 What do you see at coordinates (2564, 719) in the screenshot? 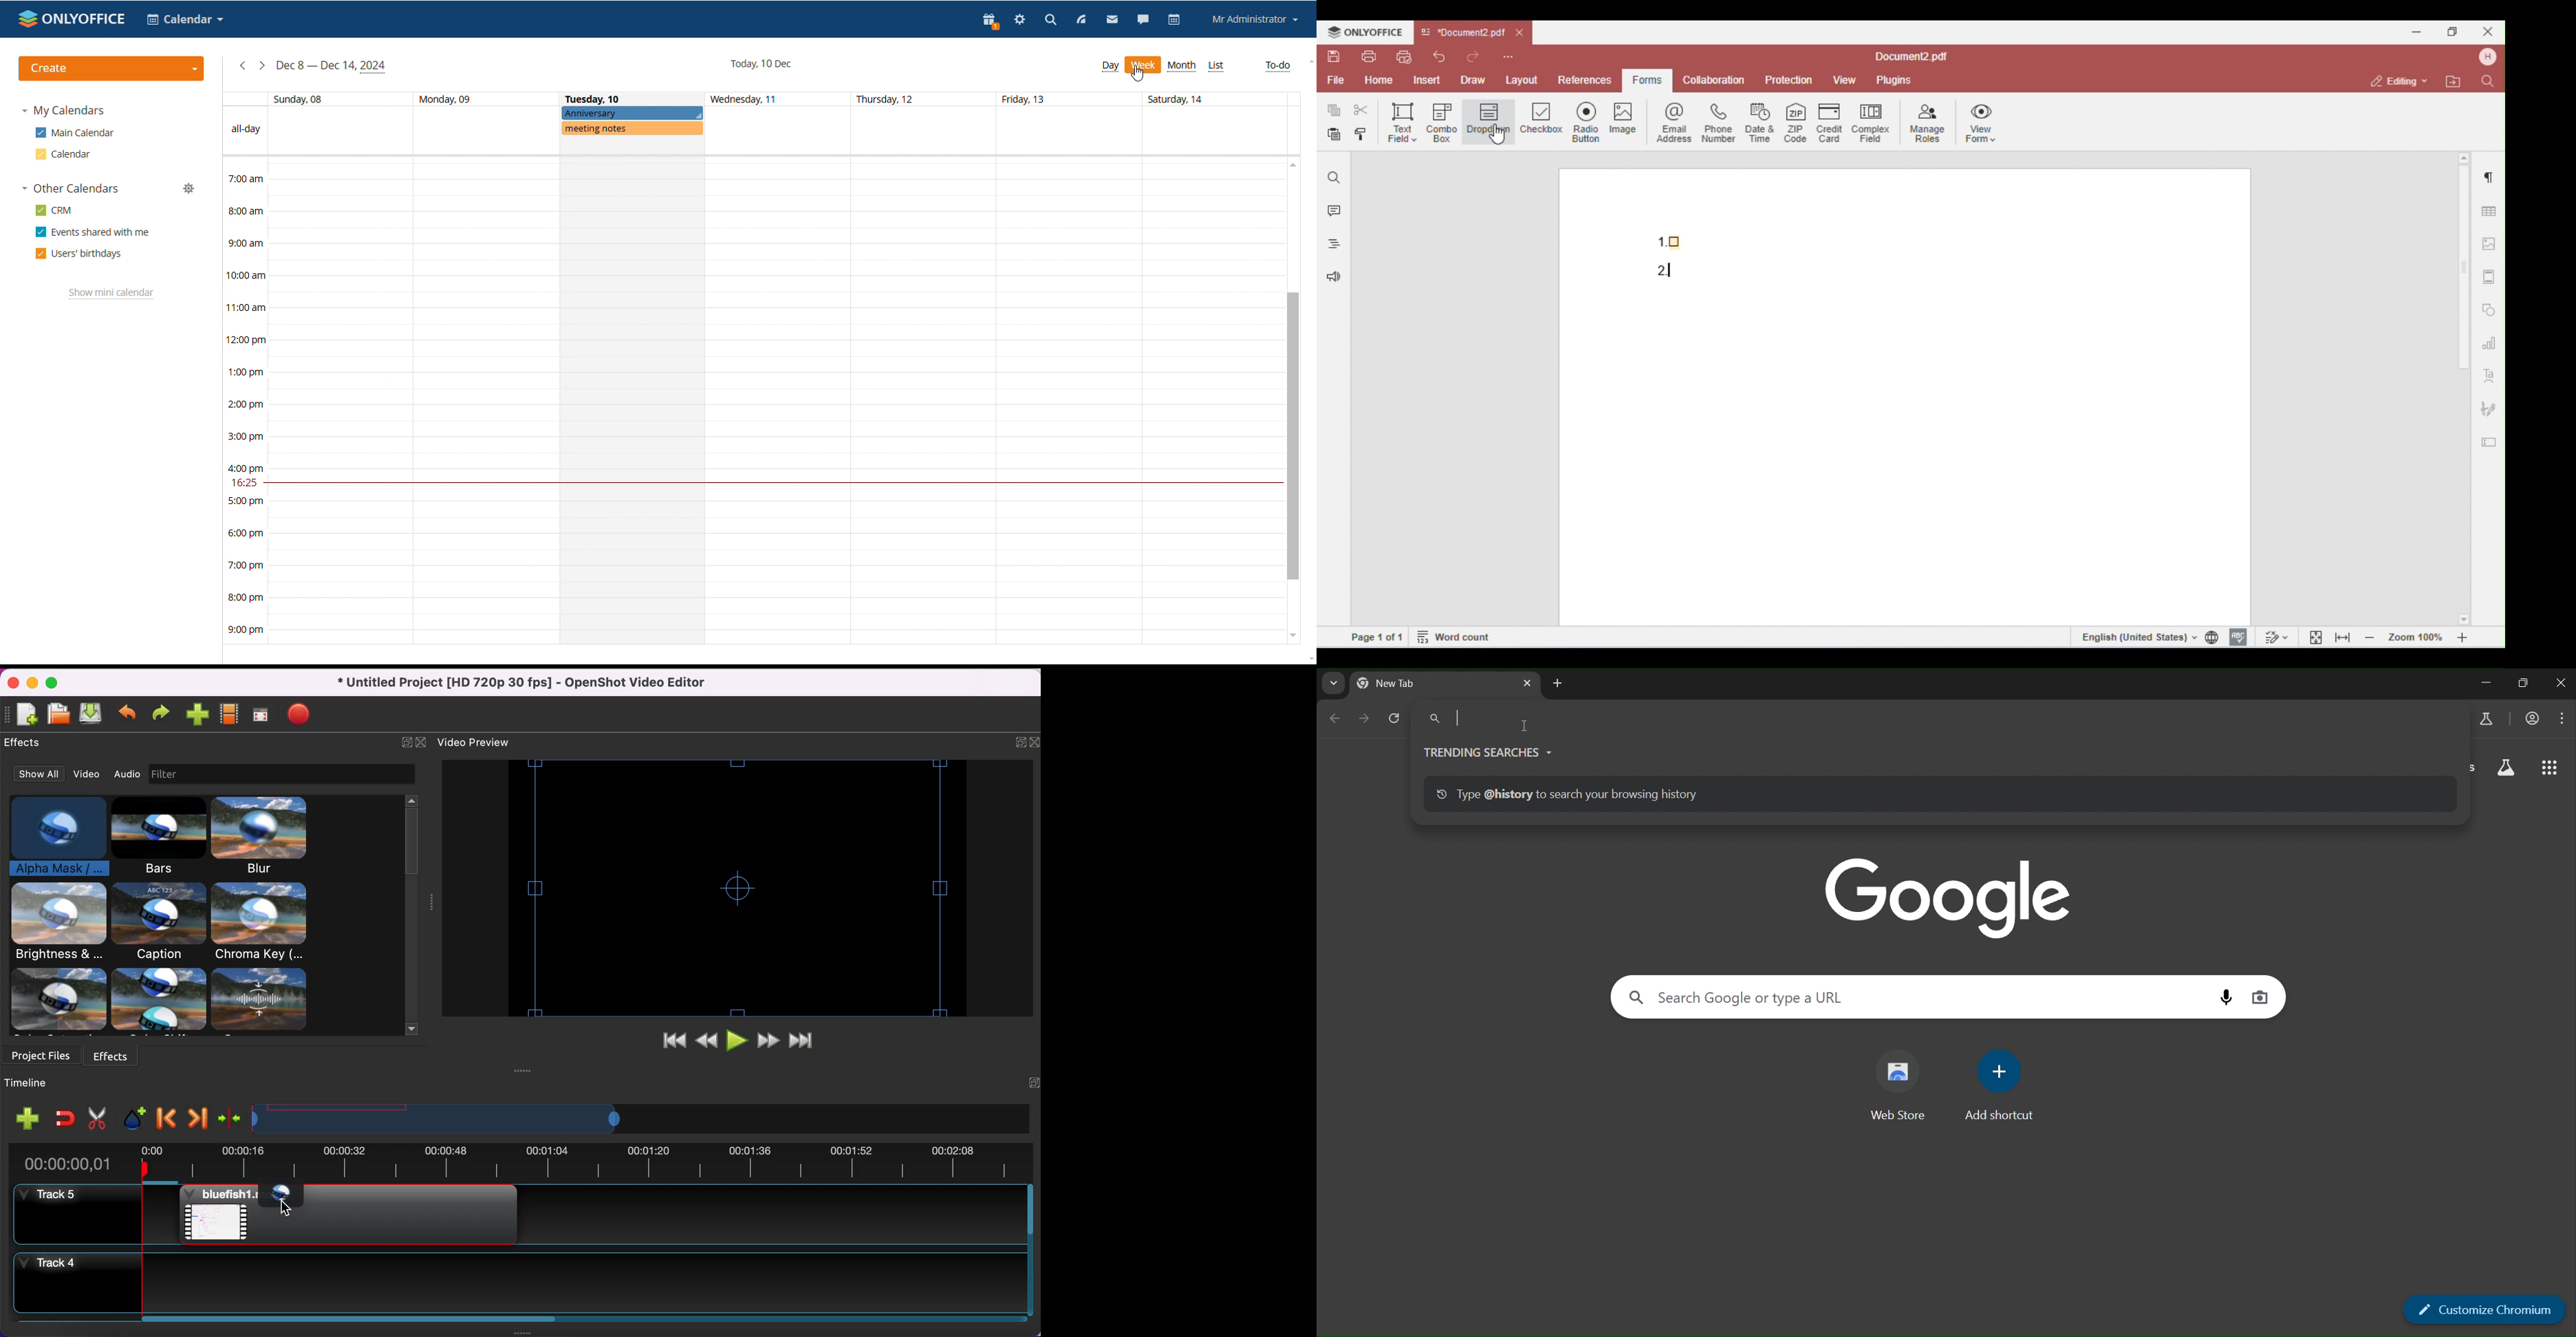
I see `menu` at bounding box center [2564, 719].